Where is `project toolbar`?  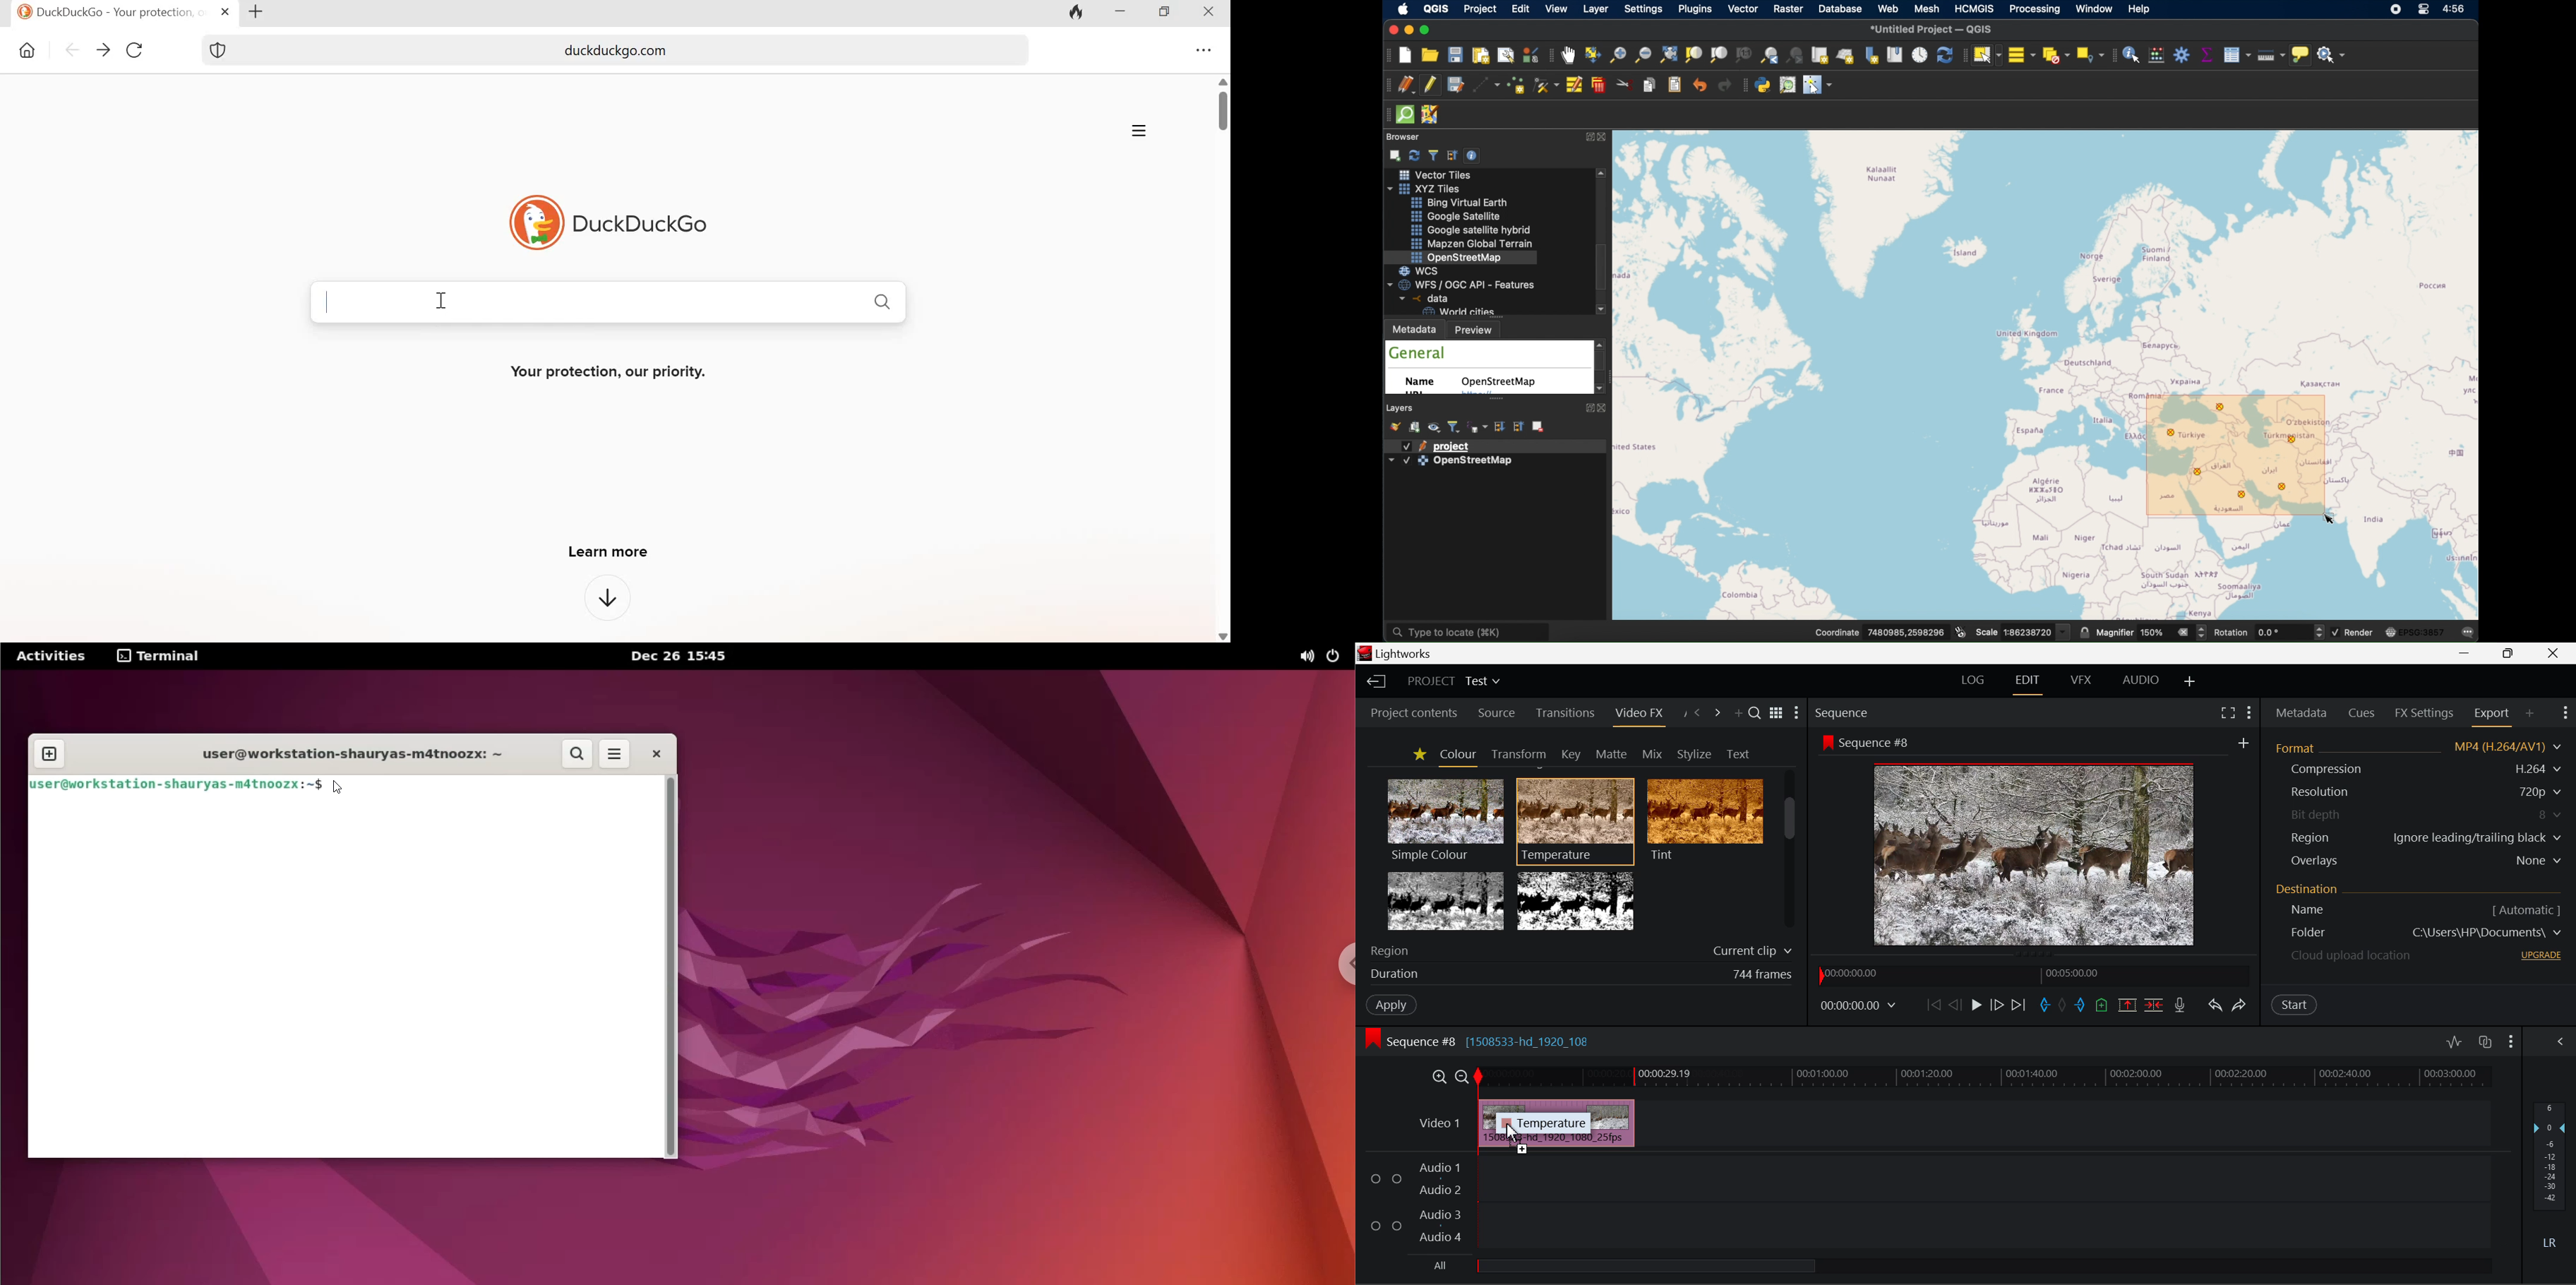
project toolbar is located at coordinates (1385, 57).